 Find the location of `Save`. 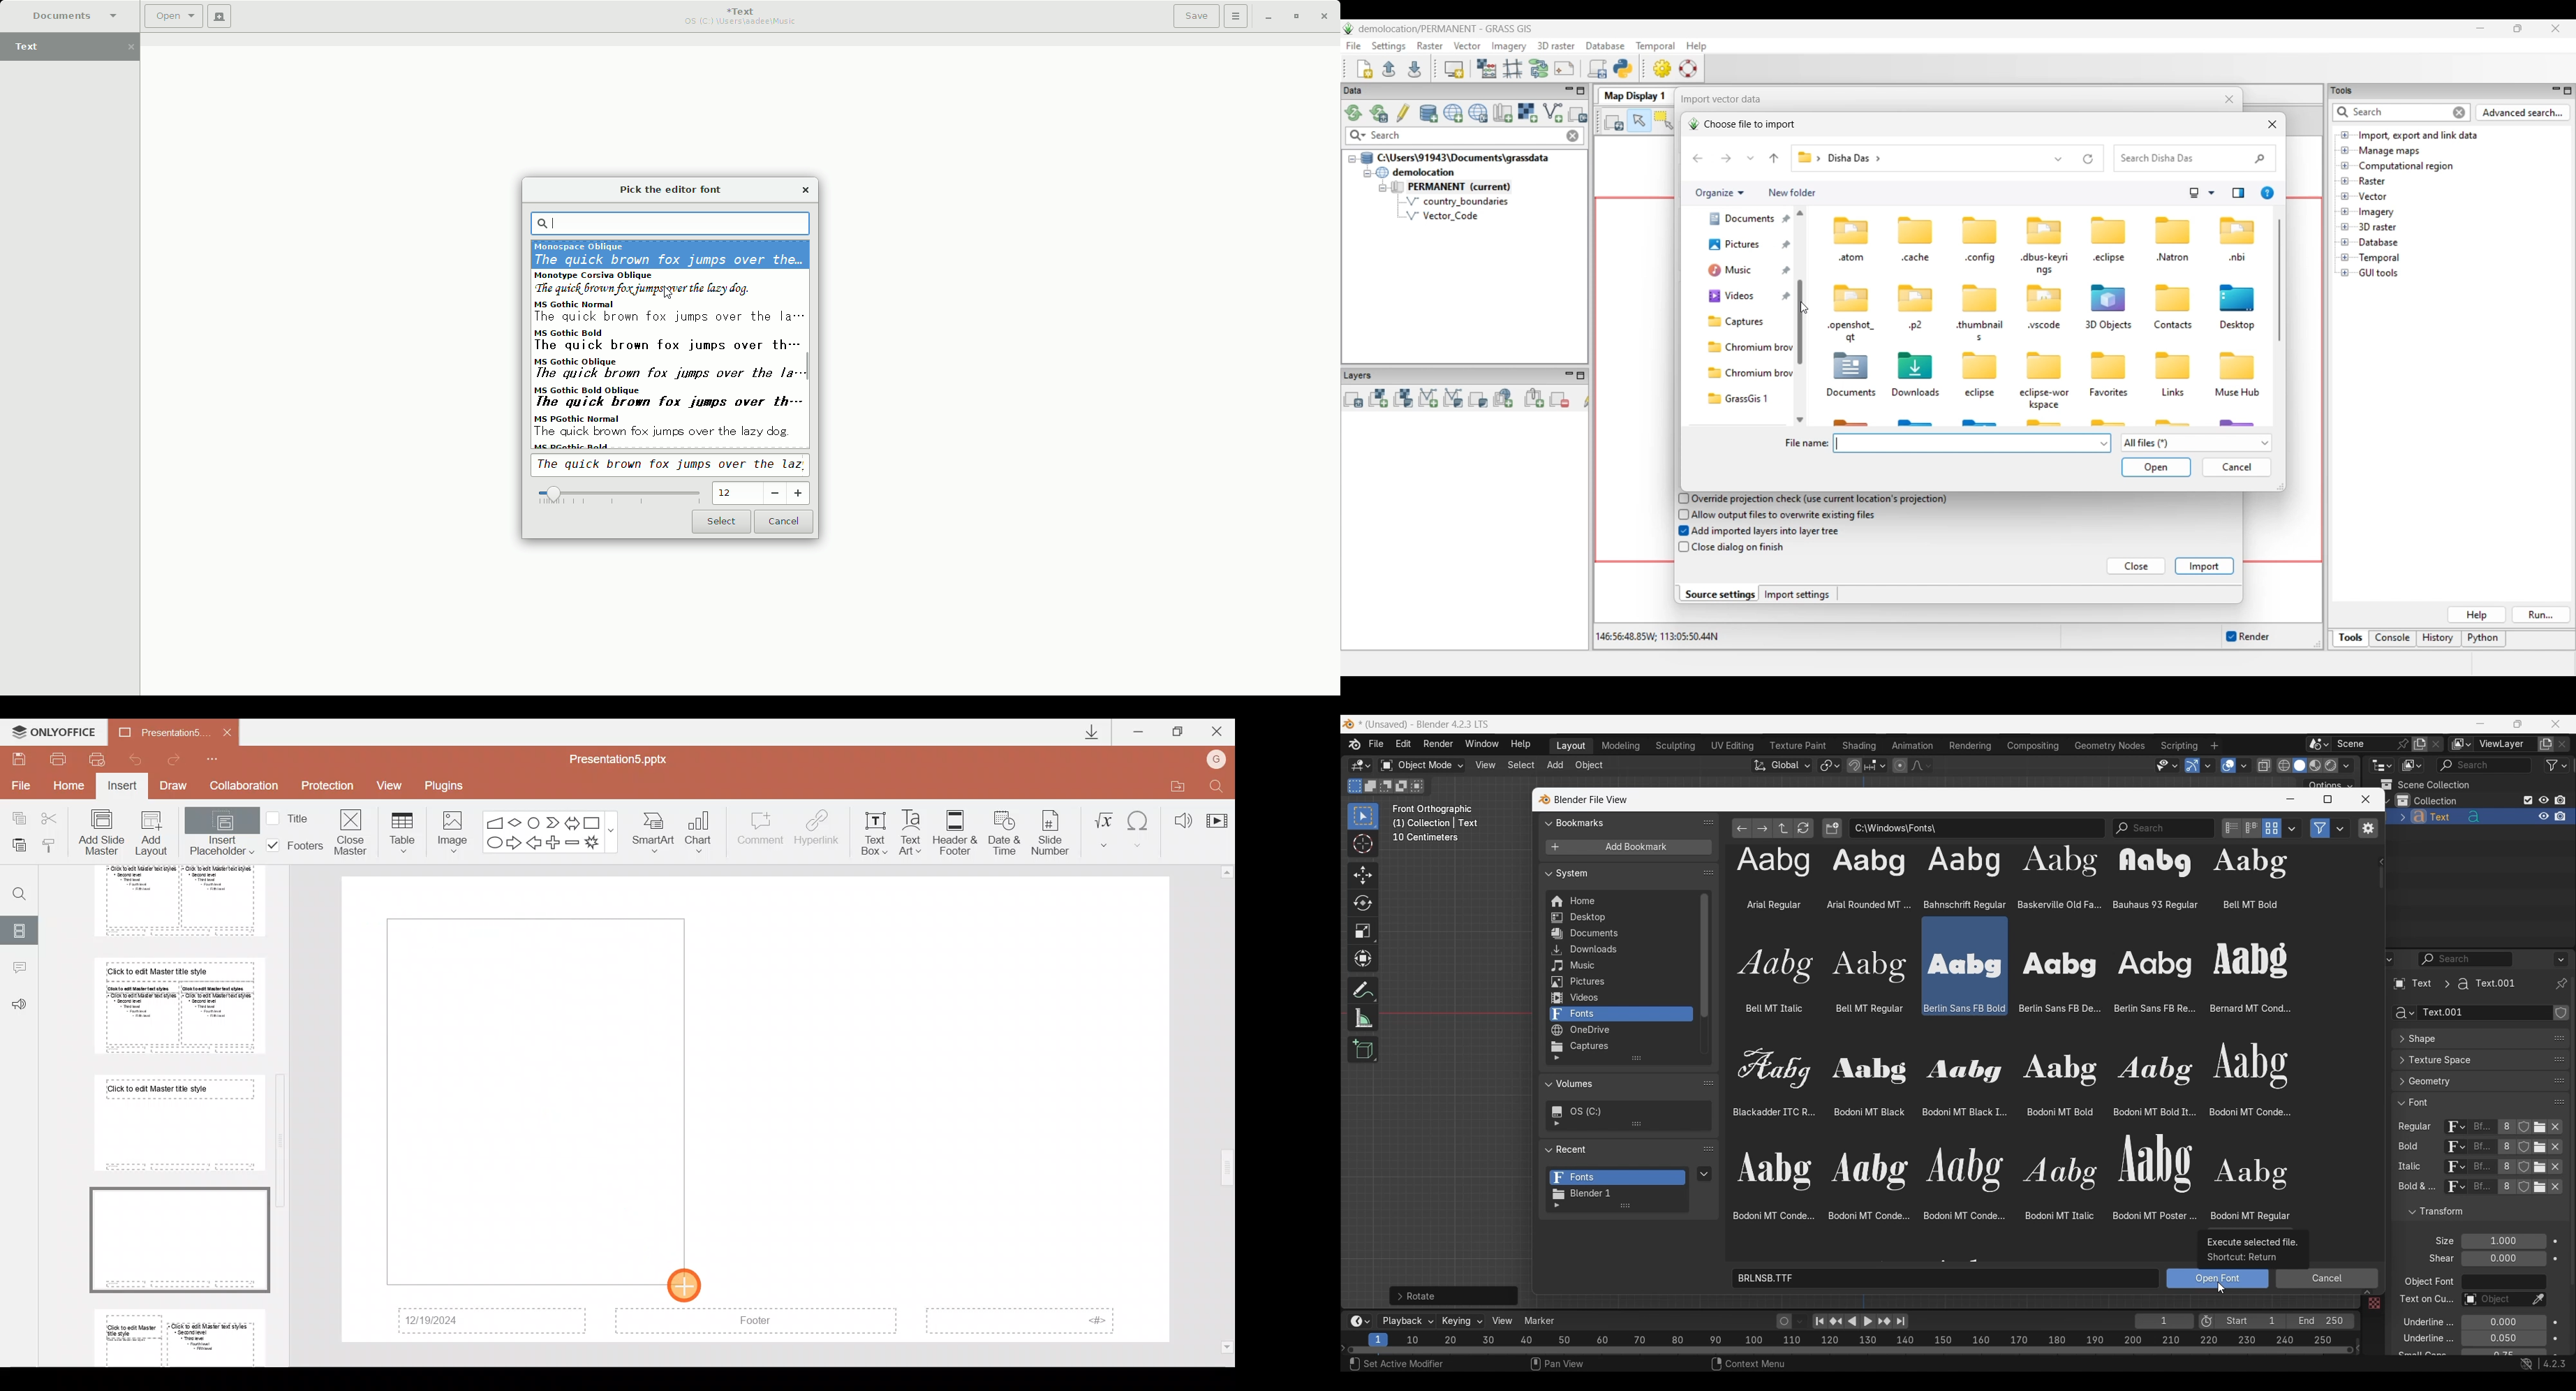

Save is located at coordinates (19, 757).